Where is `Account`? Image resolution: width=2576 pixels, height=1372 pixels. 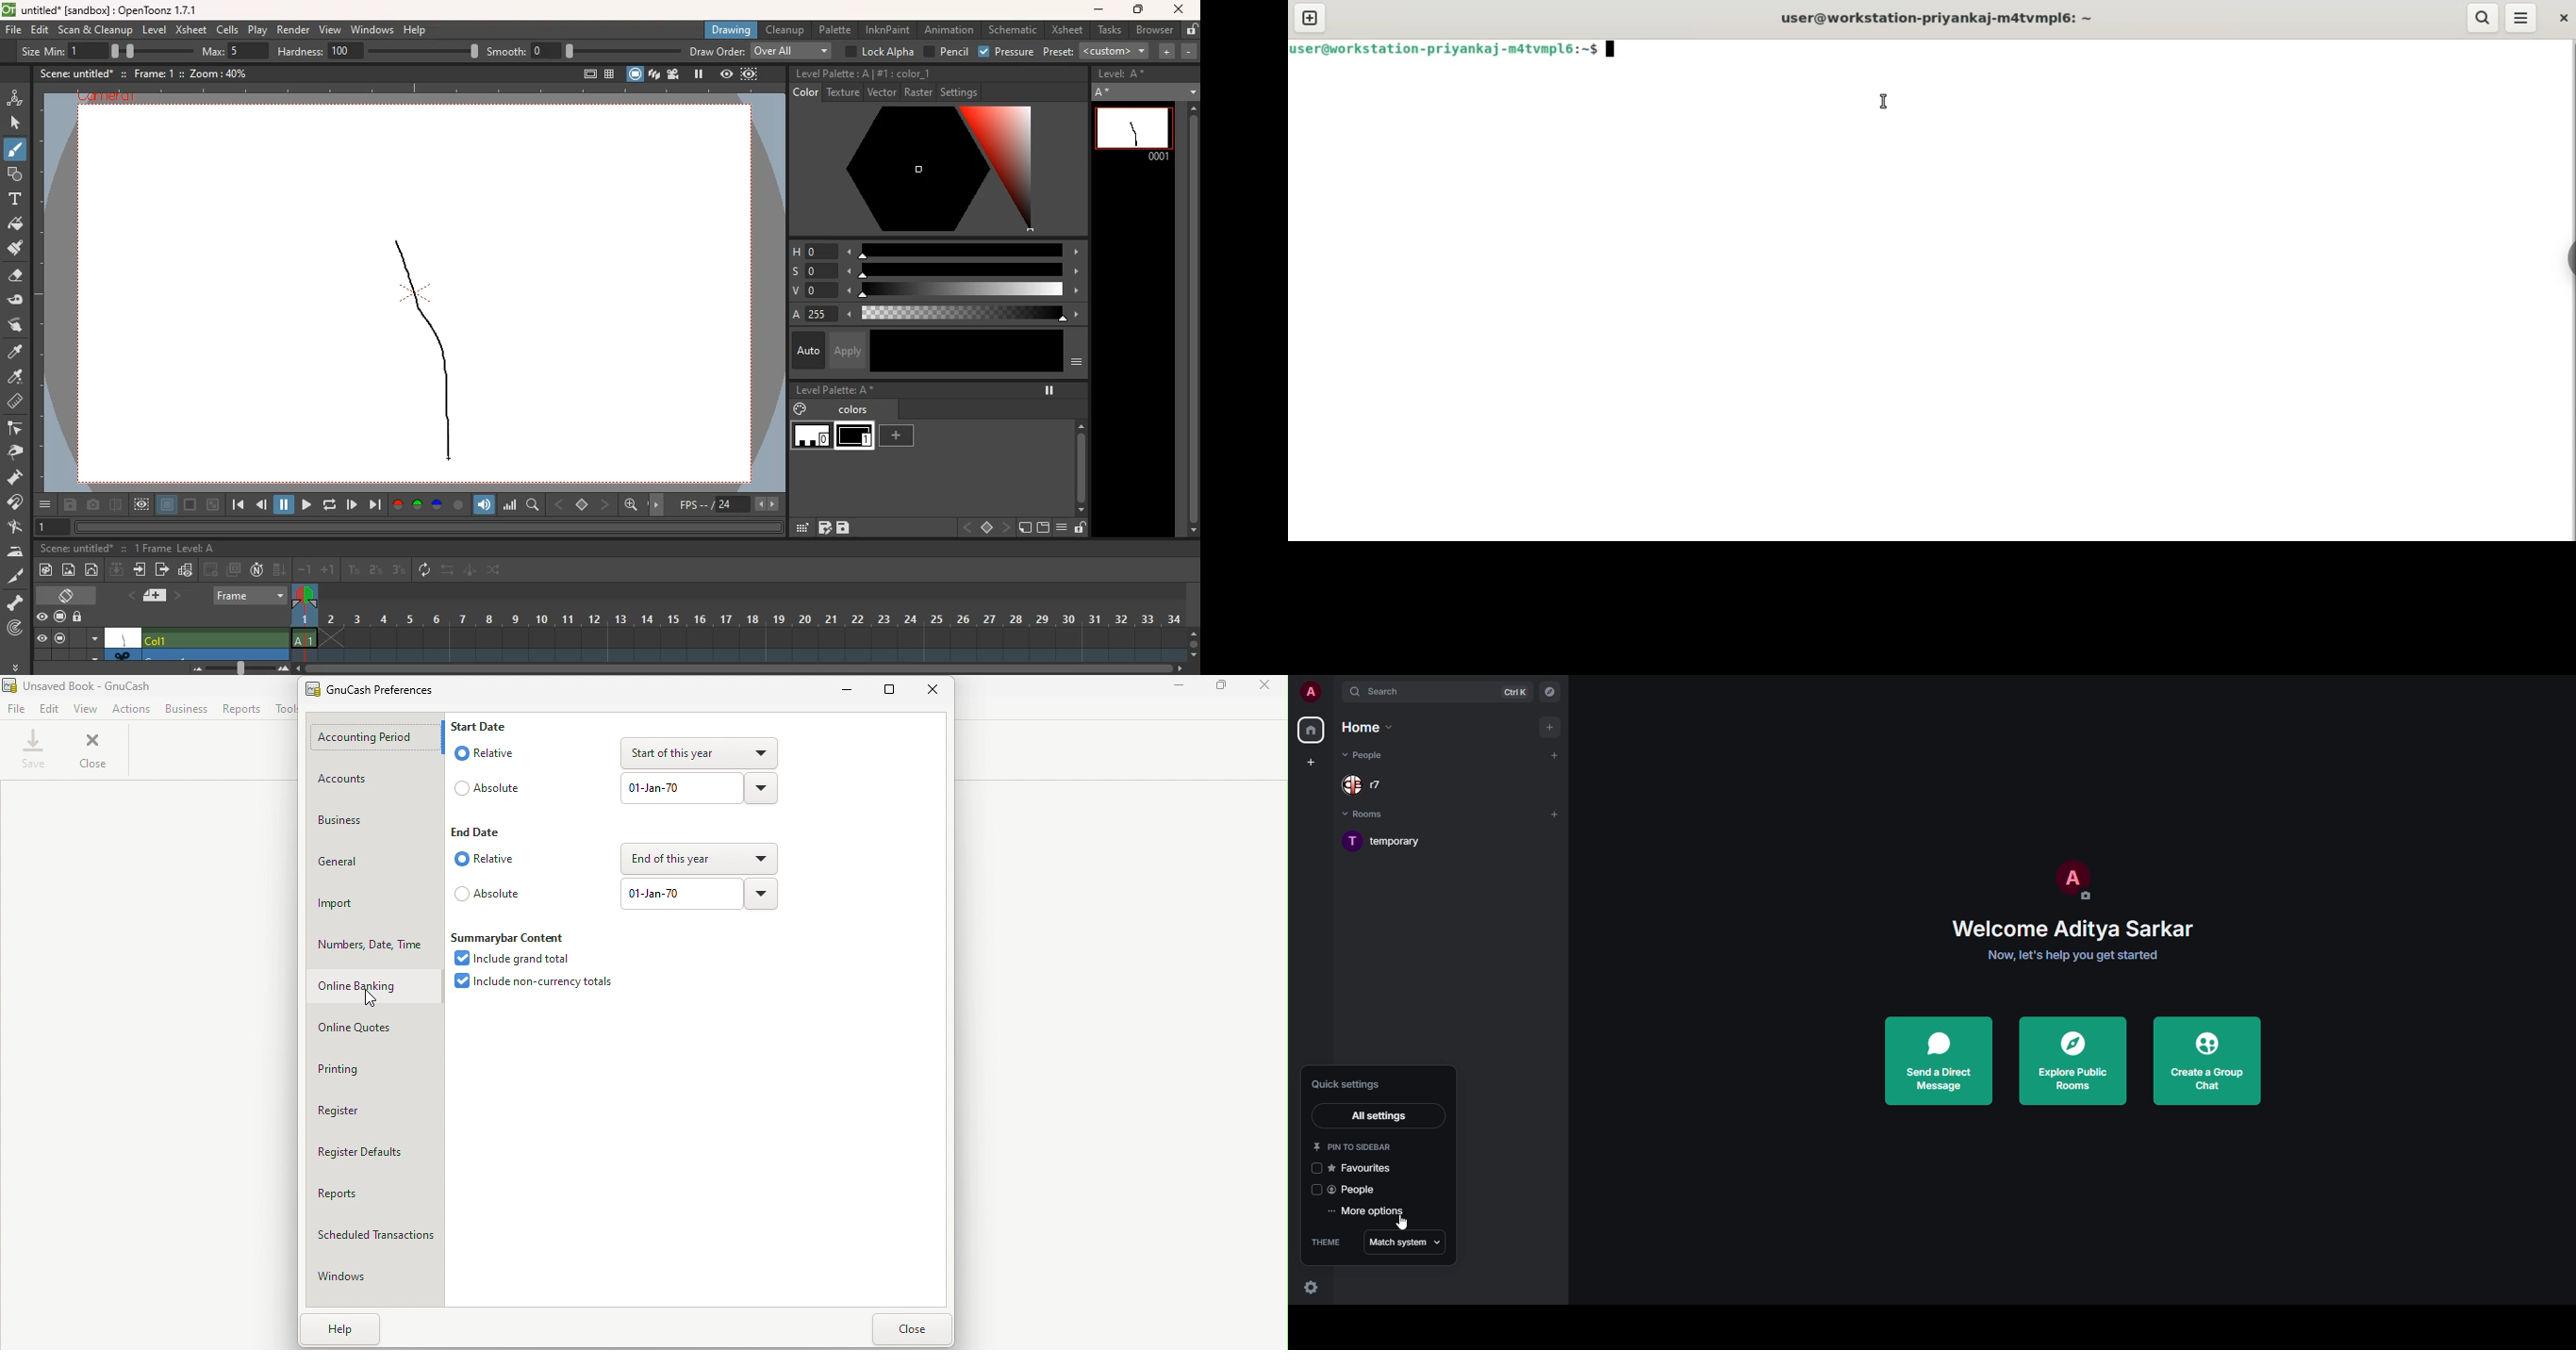 Account is located at coordinates (376, 781).